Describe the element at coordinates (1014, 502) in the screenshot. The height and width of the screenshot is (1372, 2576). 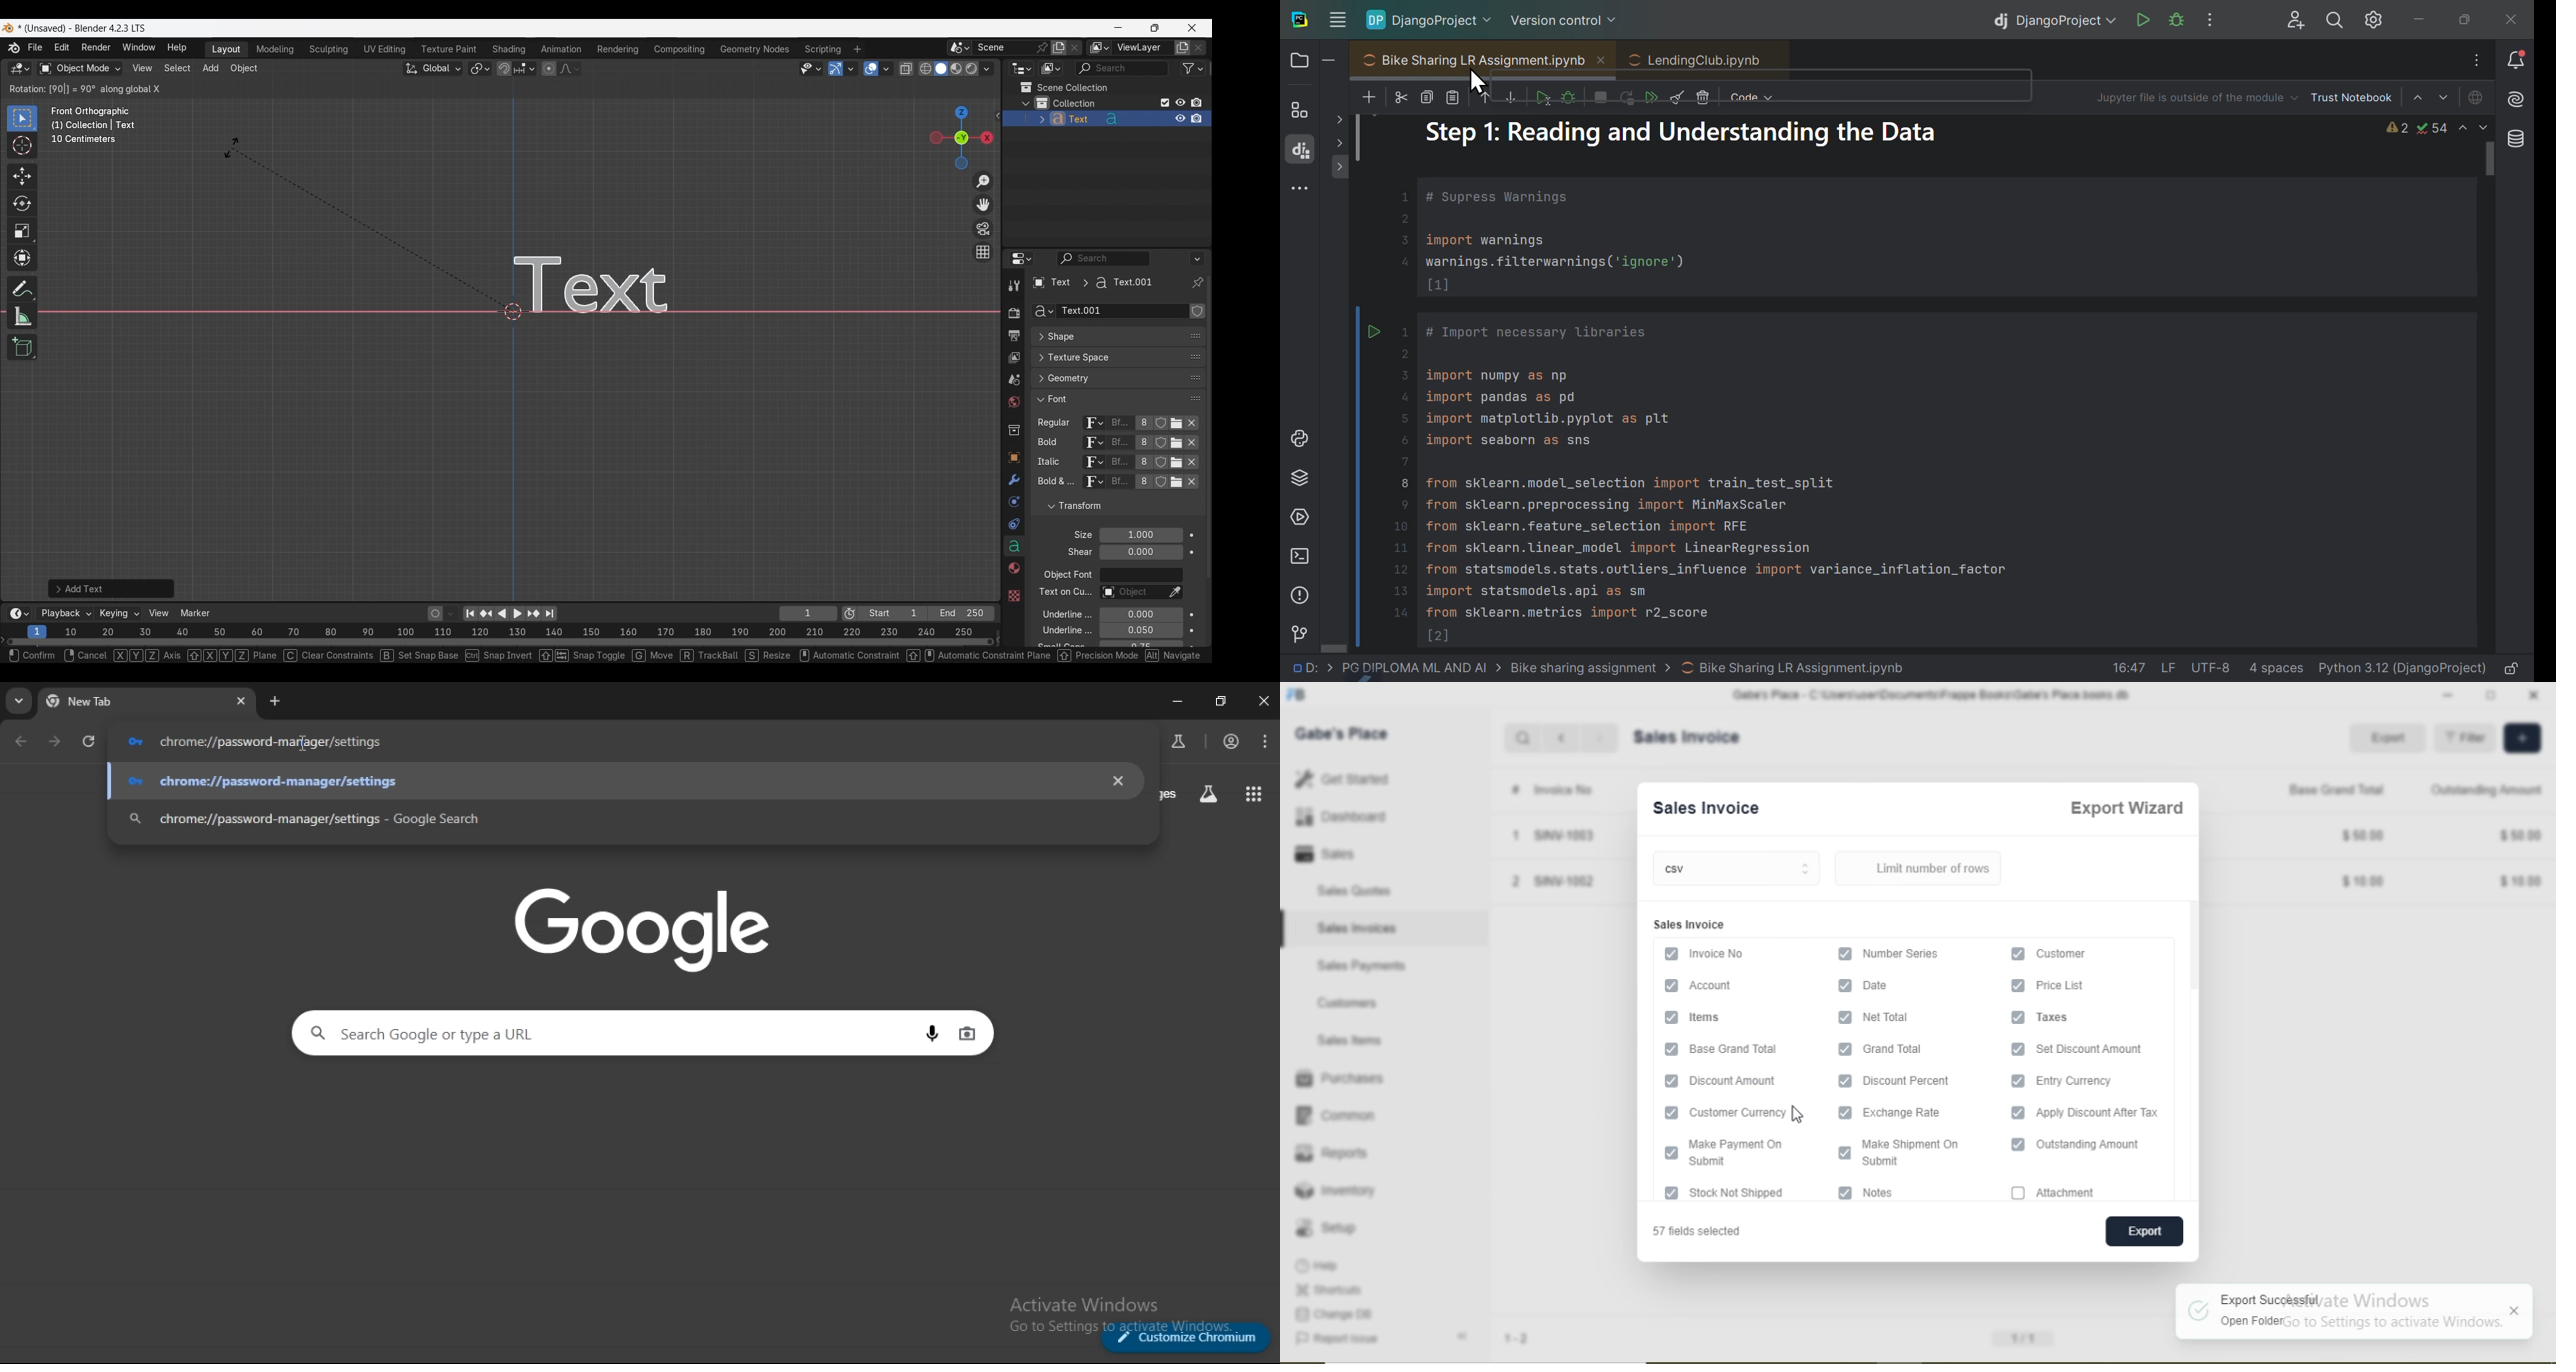
I see `Physics` at that location.